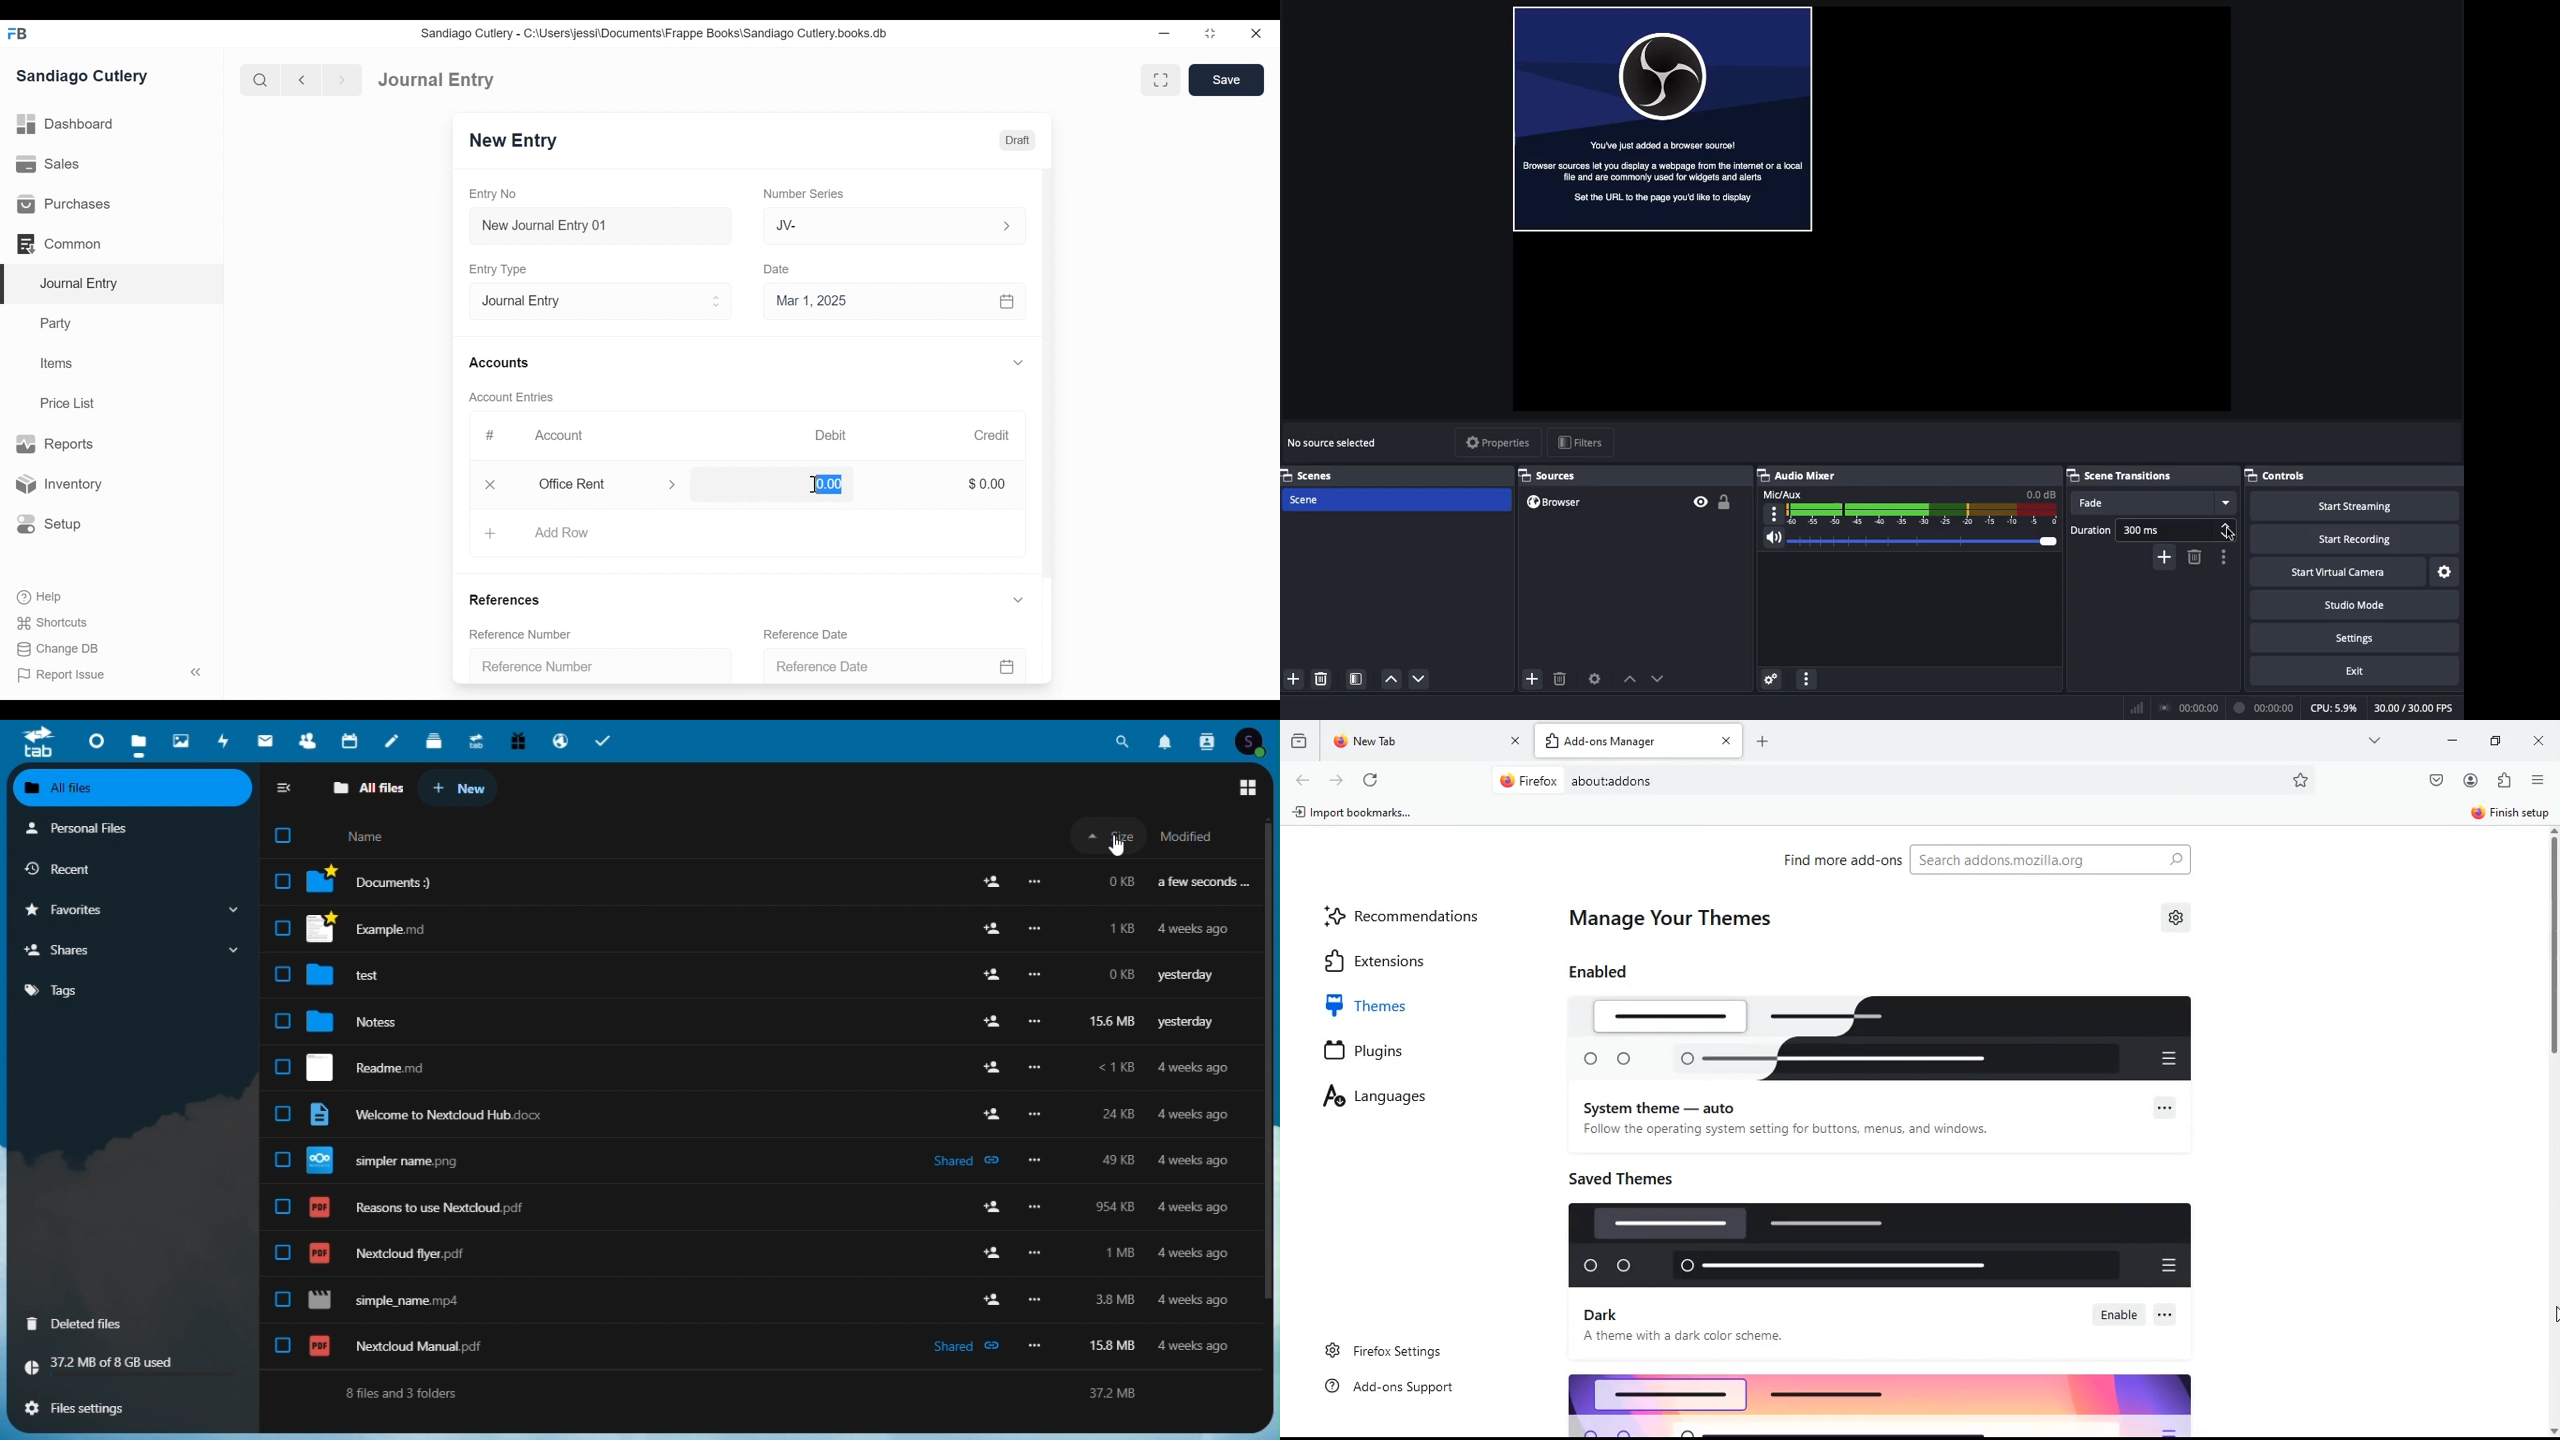 This screenshot has height=1456, width=2576. Describe the element at coordinates (763, 1348) in the screenshot. I see `simpler name png` at that location.